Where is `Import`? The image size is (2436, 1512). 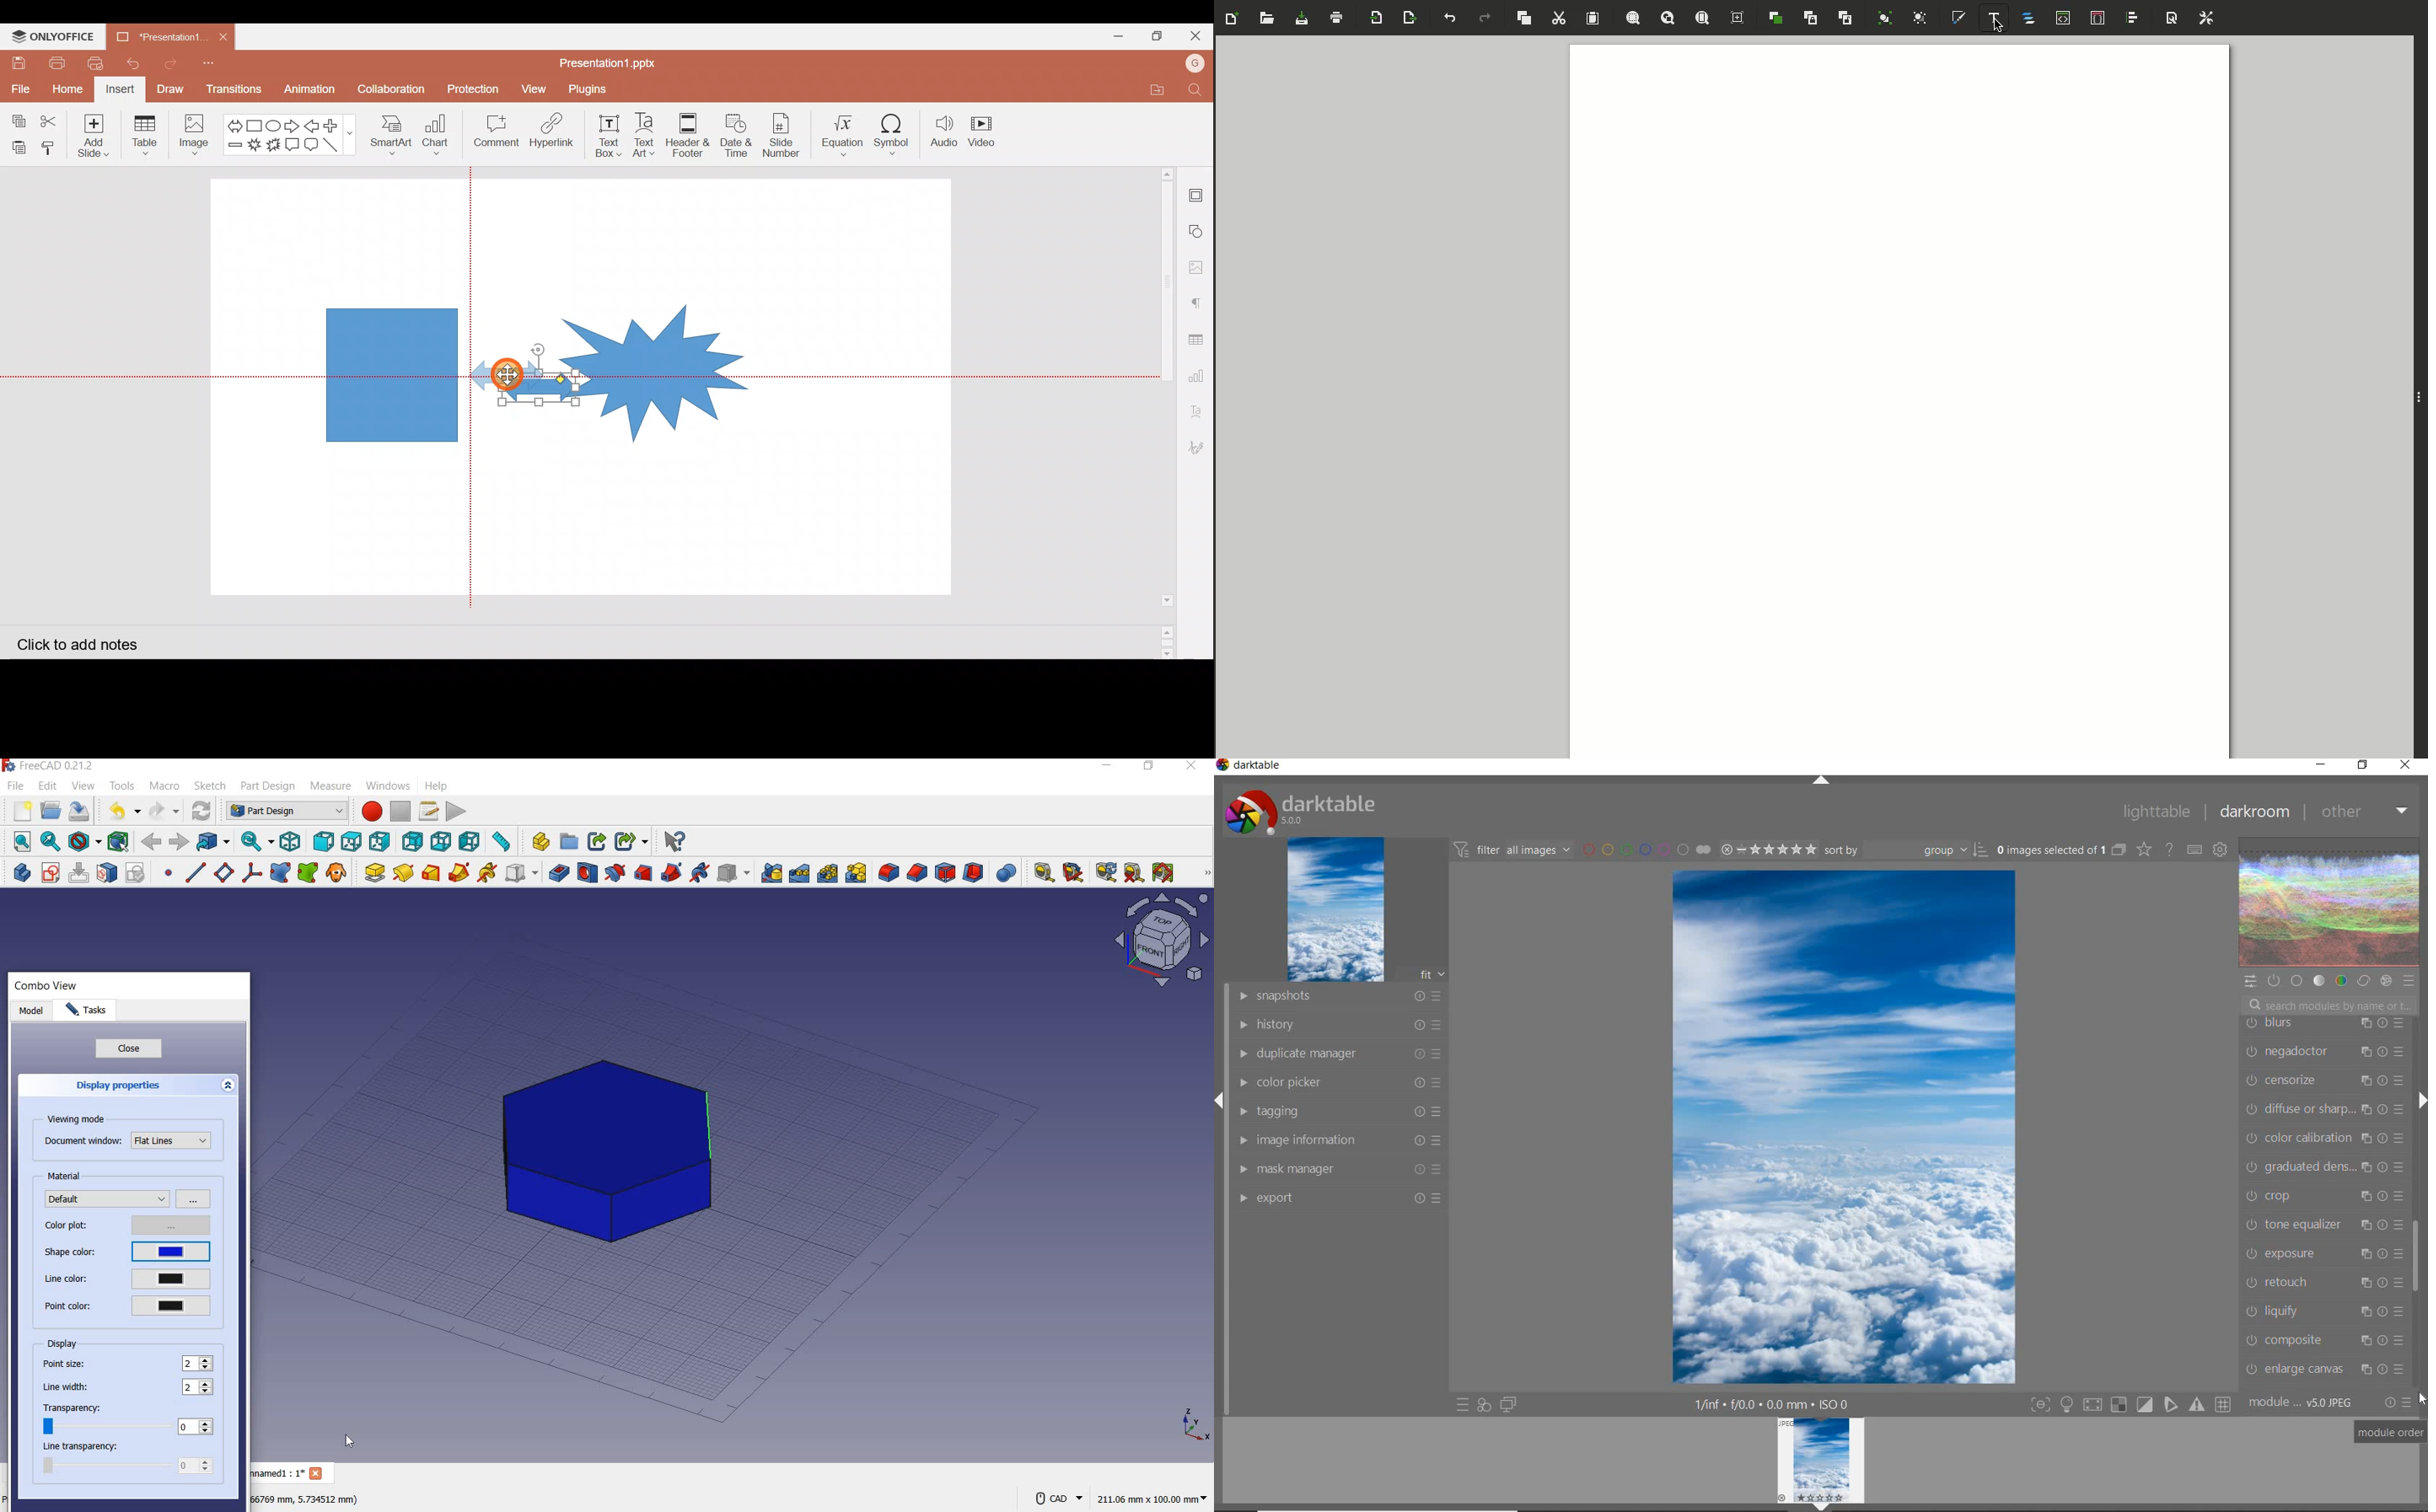 Import is located at coordinates (1378, 19).